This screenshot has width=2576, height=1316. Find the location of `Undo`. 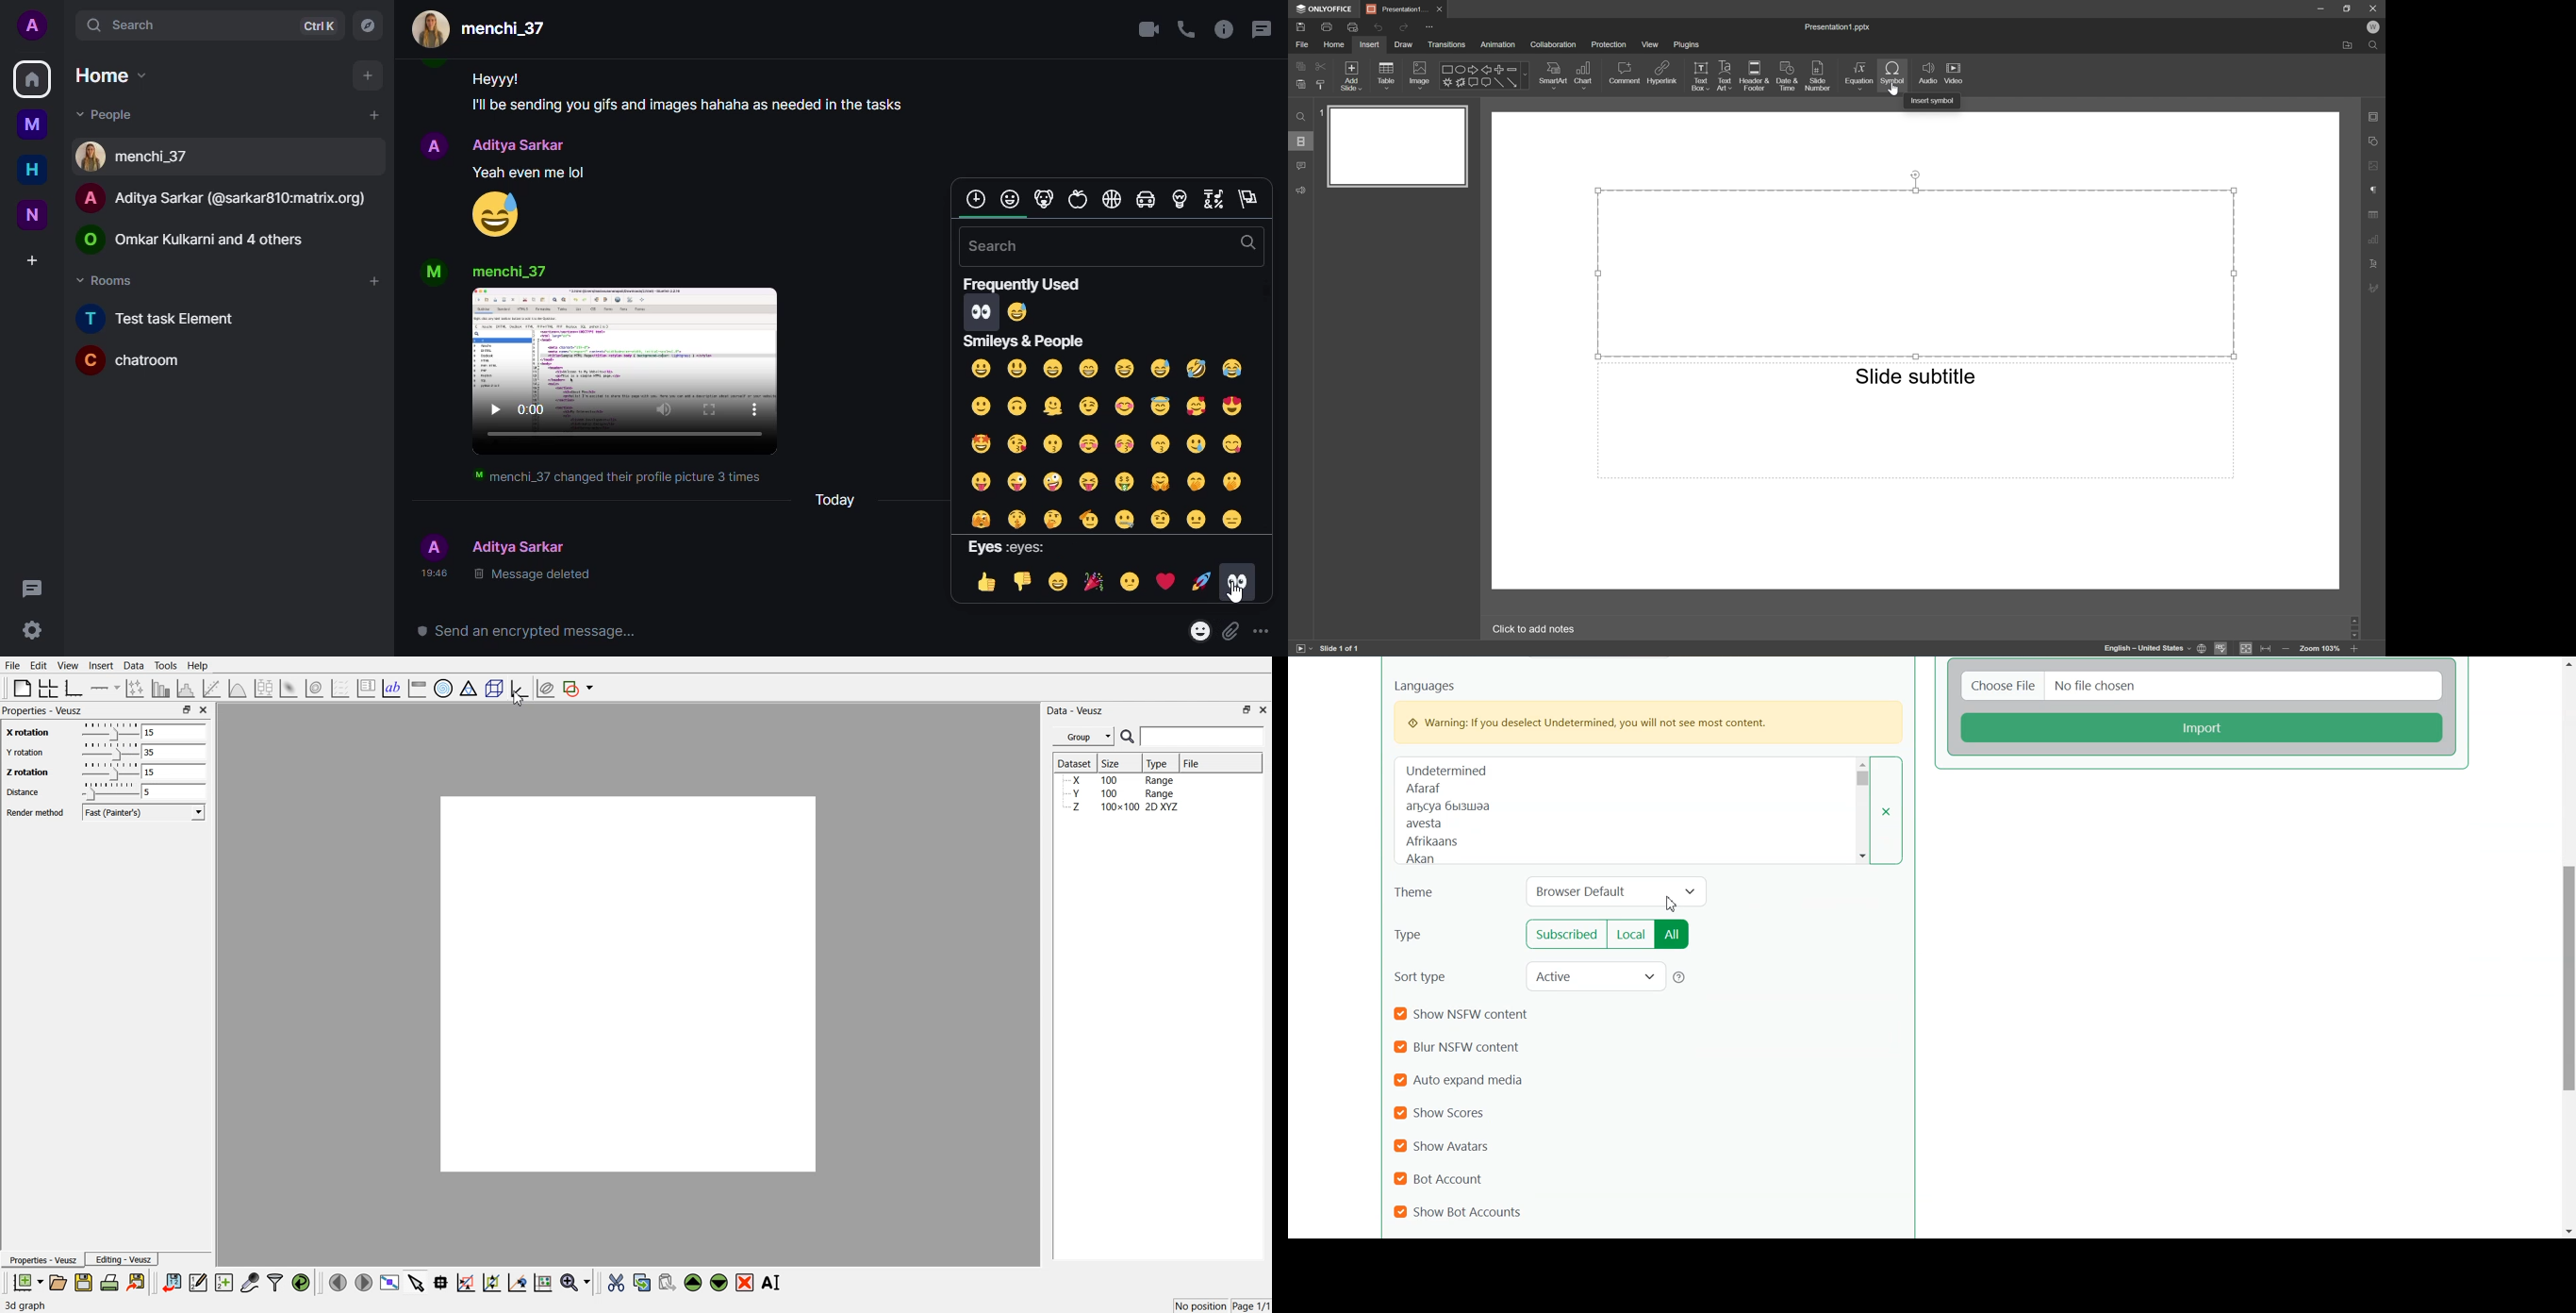

Undo is located at coordinates (1375, 28).